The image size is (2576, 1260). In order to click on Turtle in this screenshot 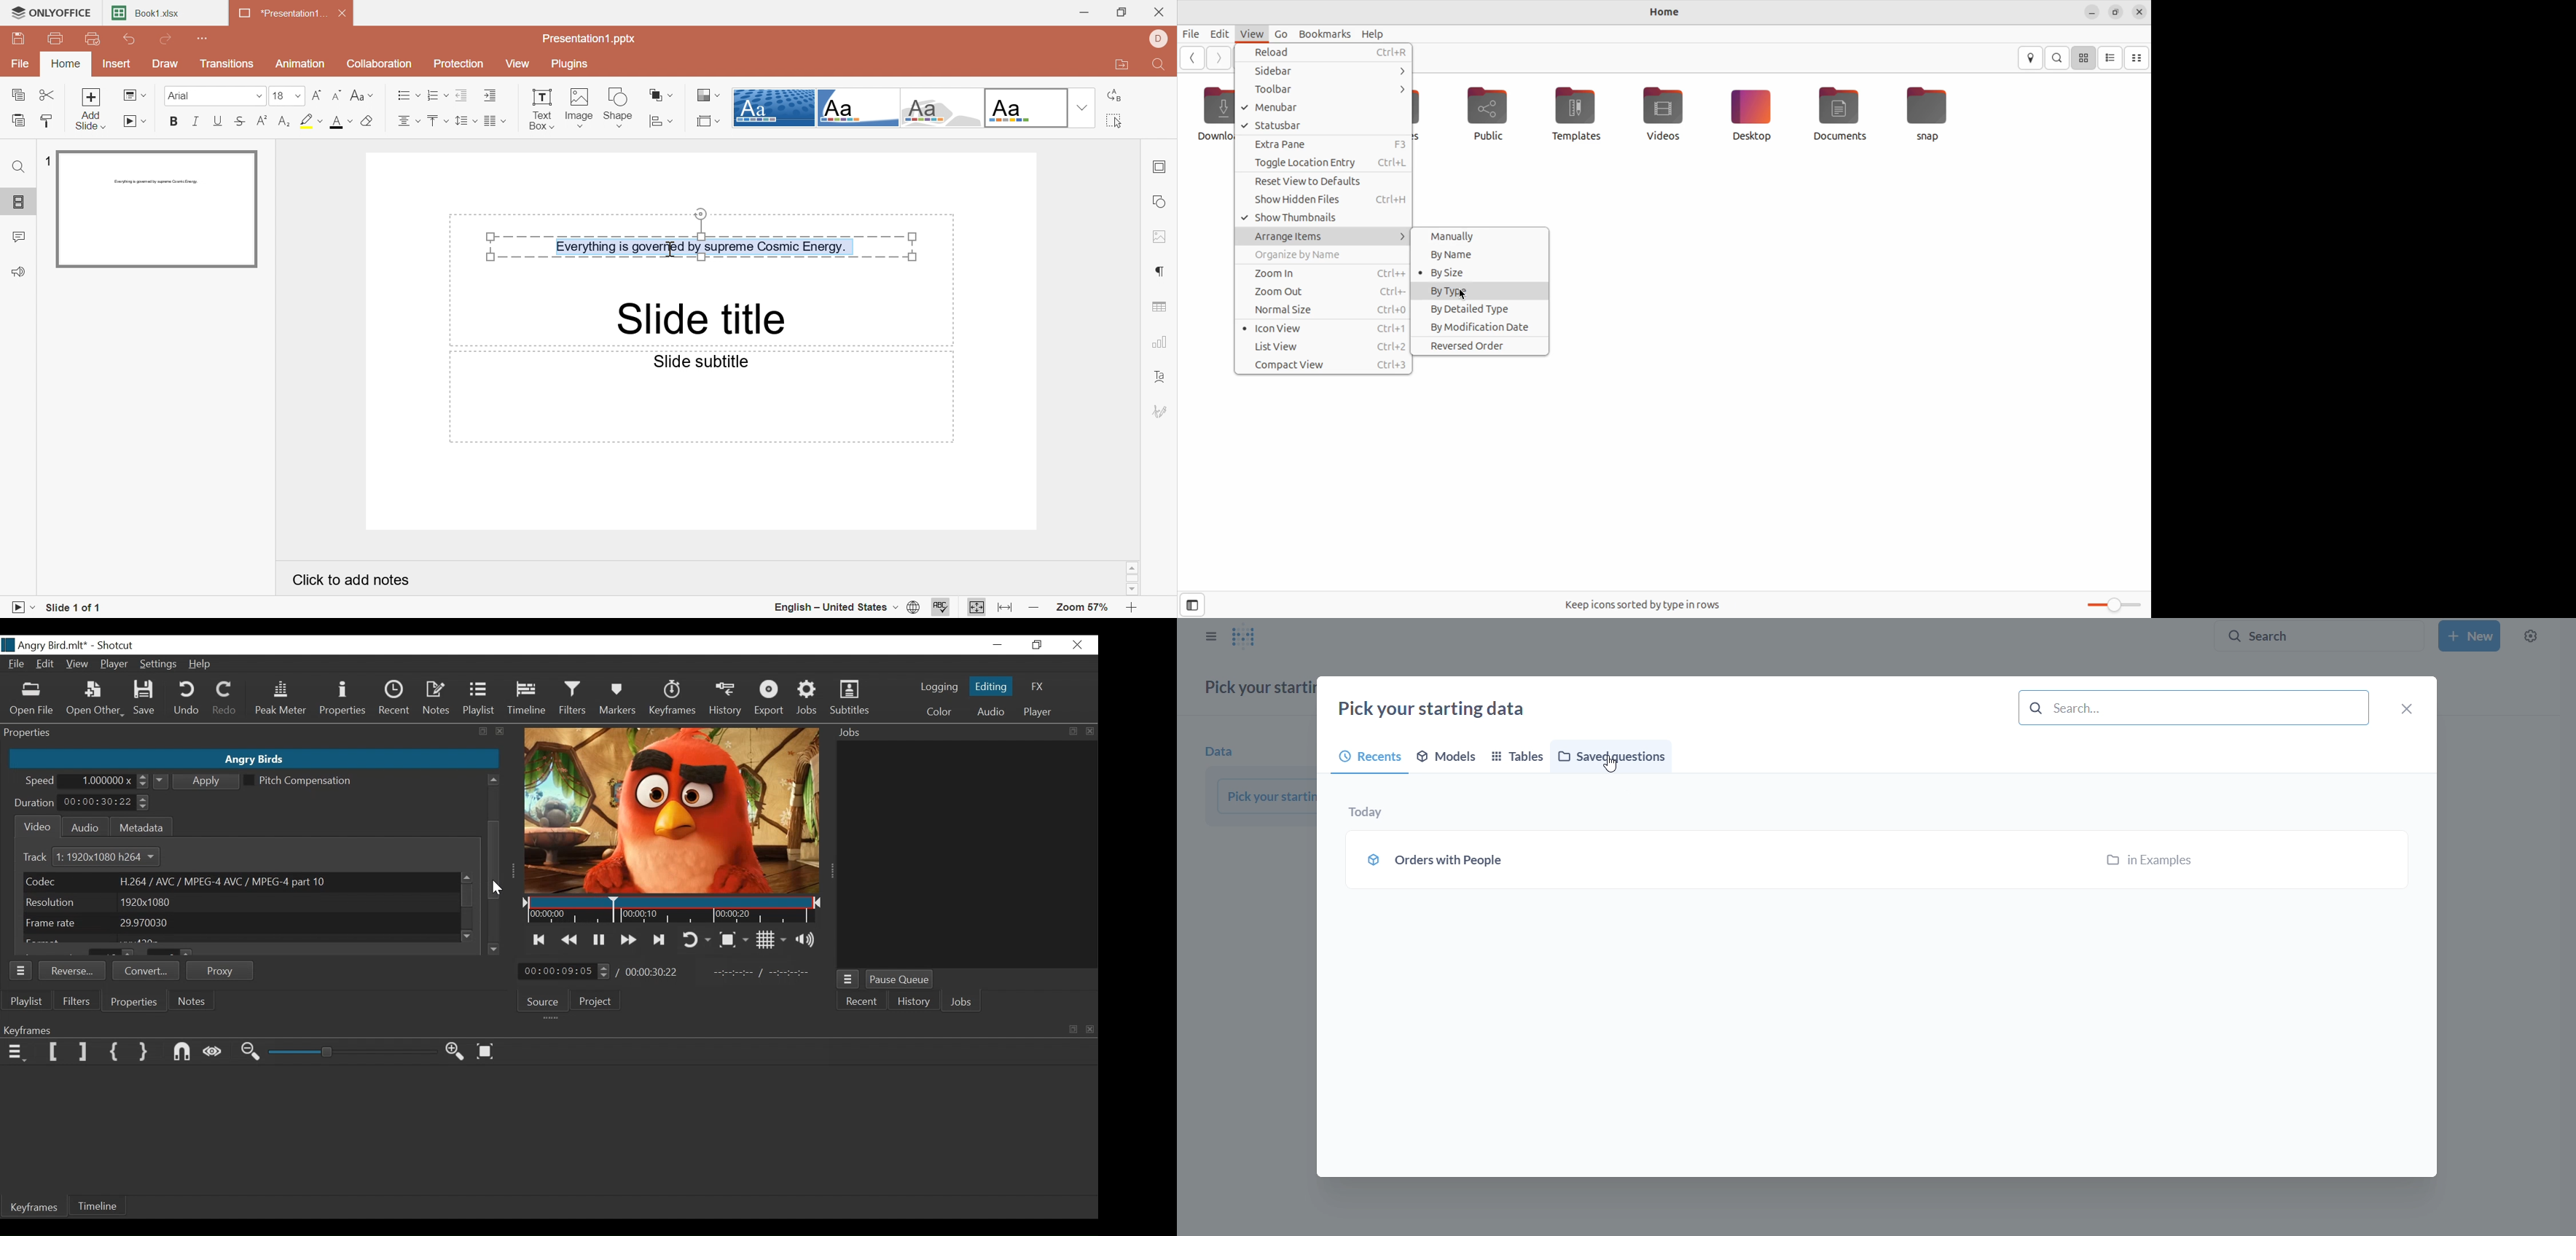, I will do `click(942, 108)`.